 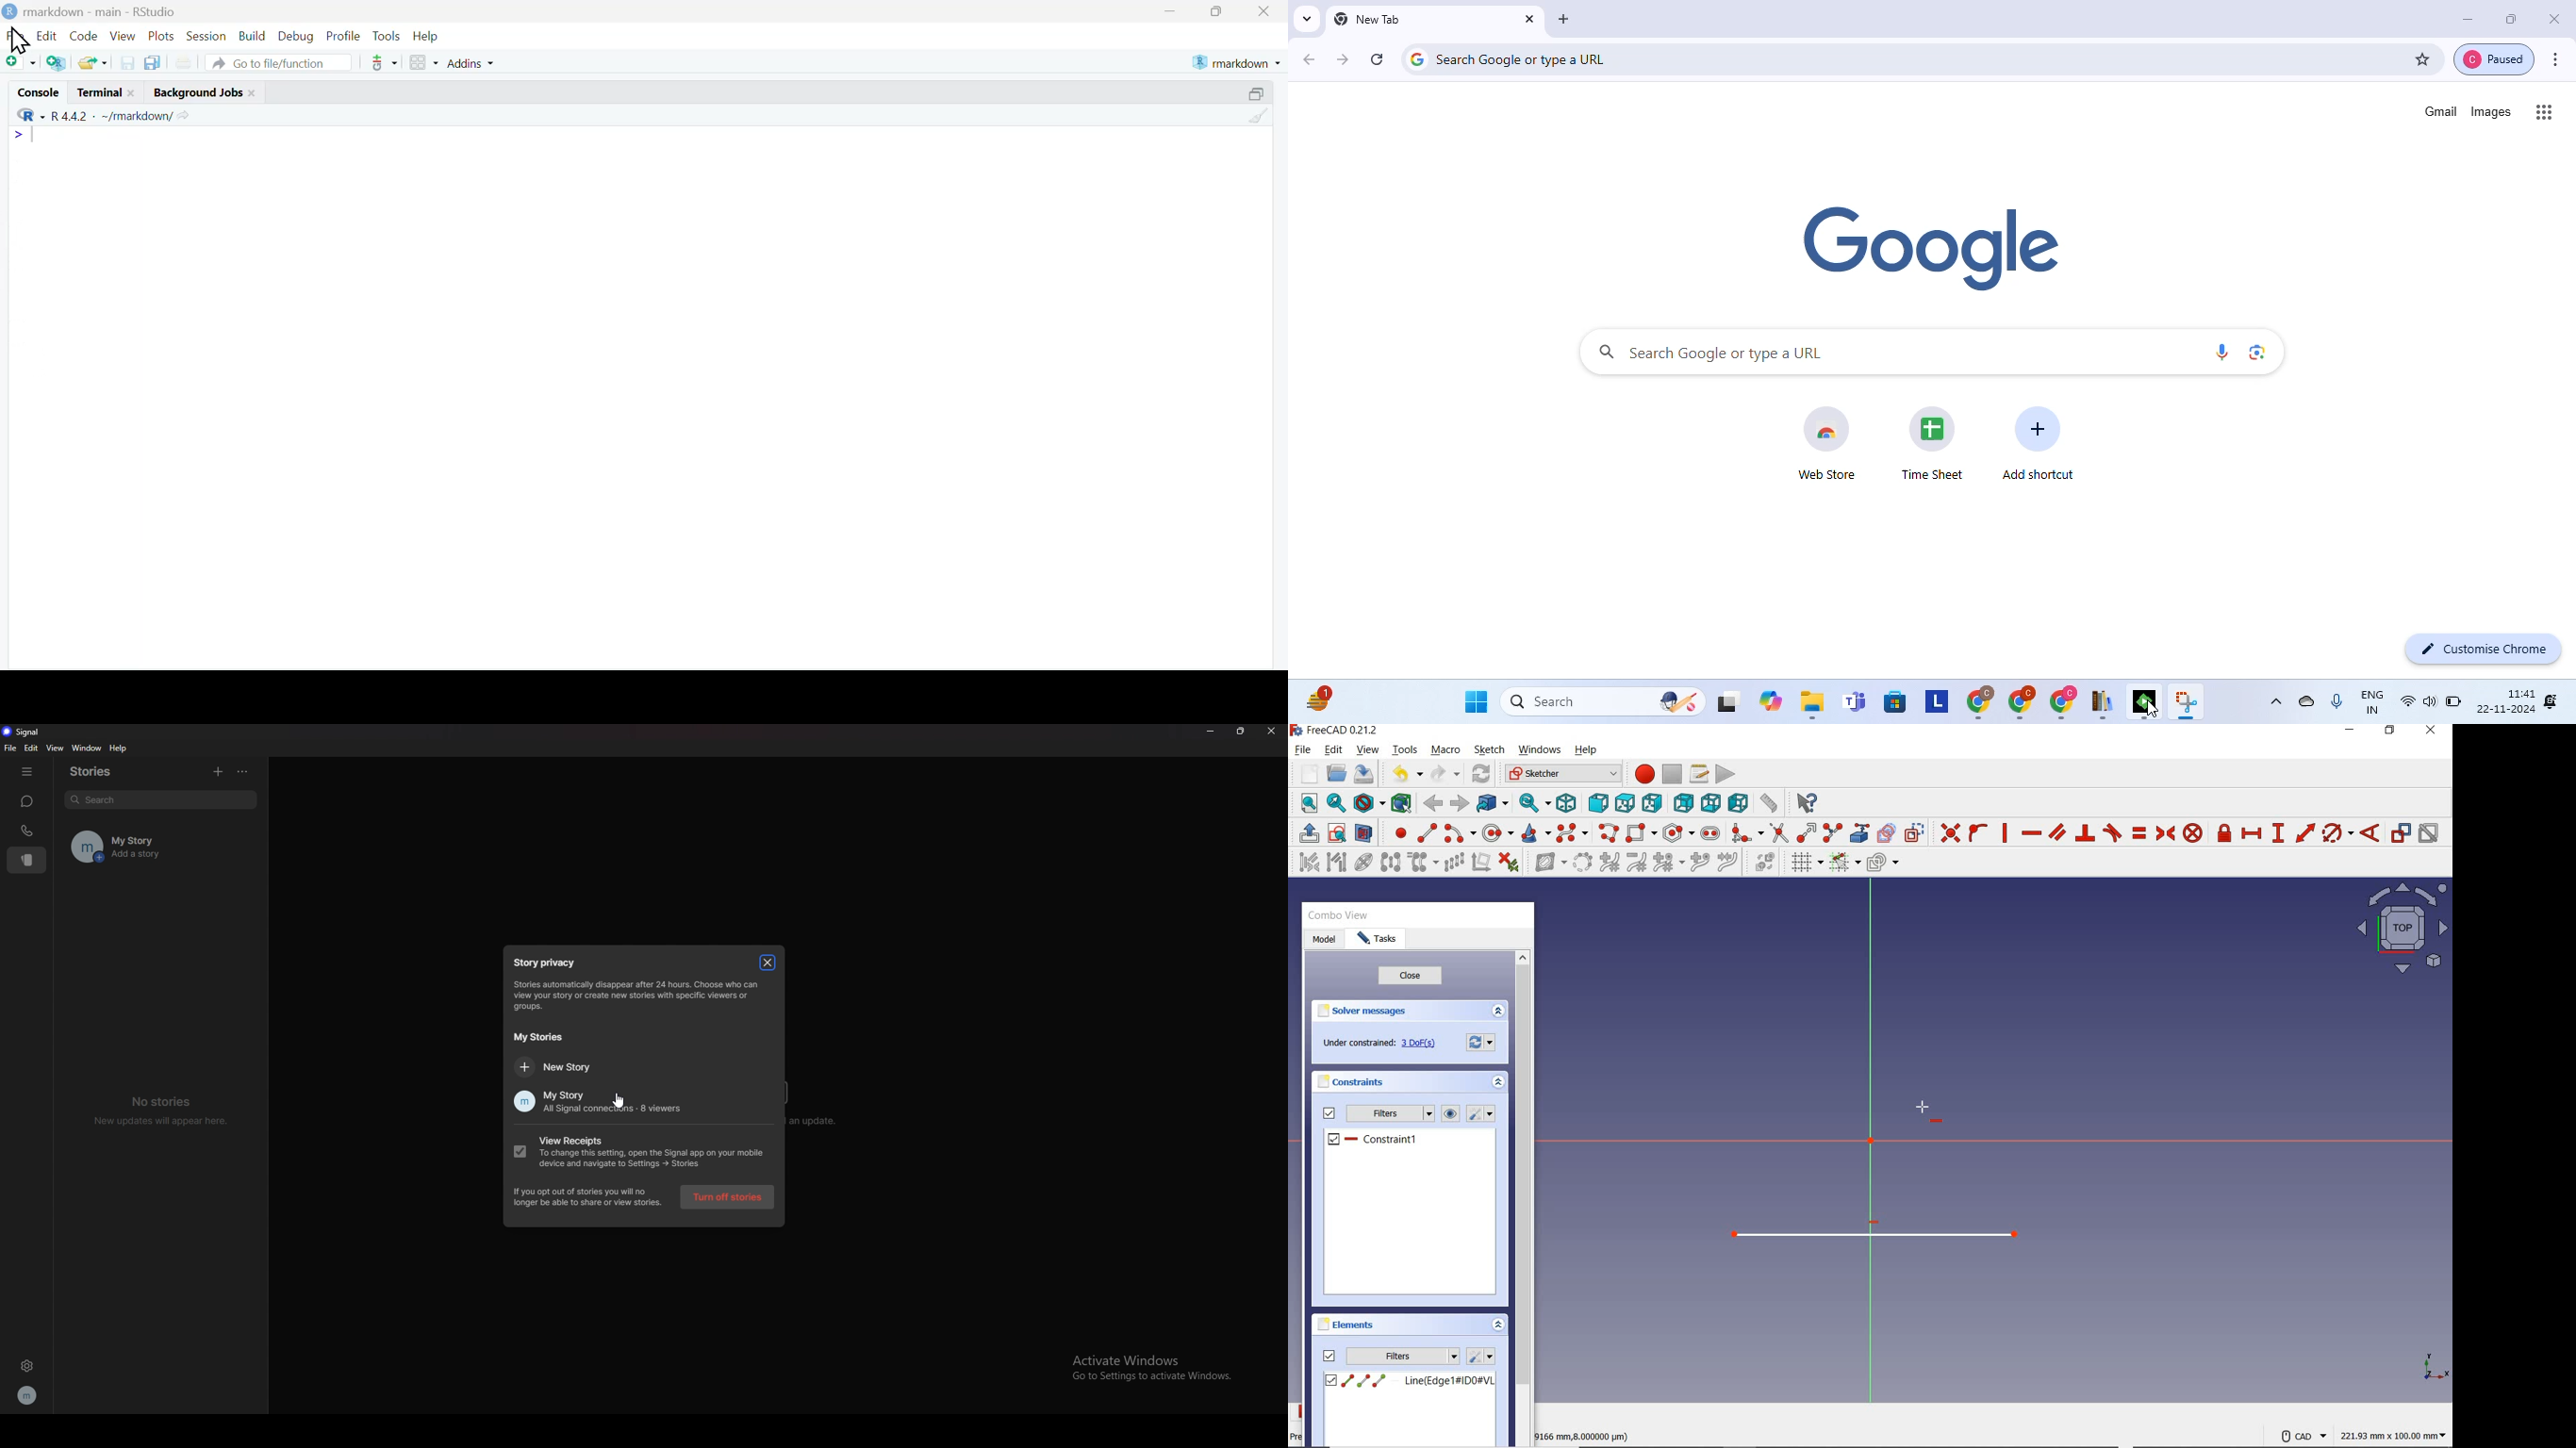 What do you see at coordinates (295, 37) in the screenshot?
I see `Debug` at bounding box center [295, 37].